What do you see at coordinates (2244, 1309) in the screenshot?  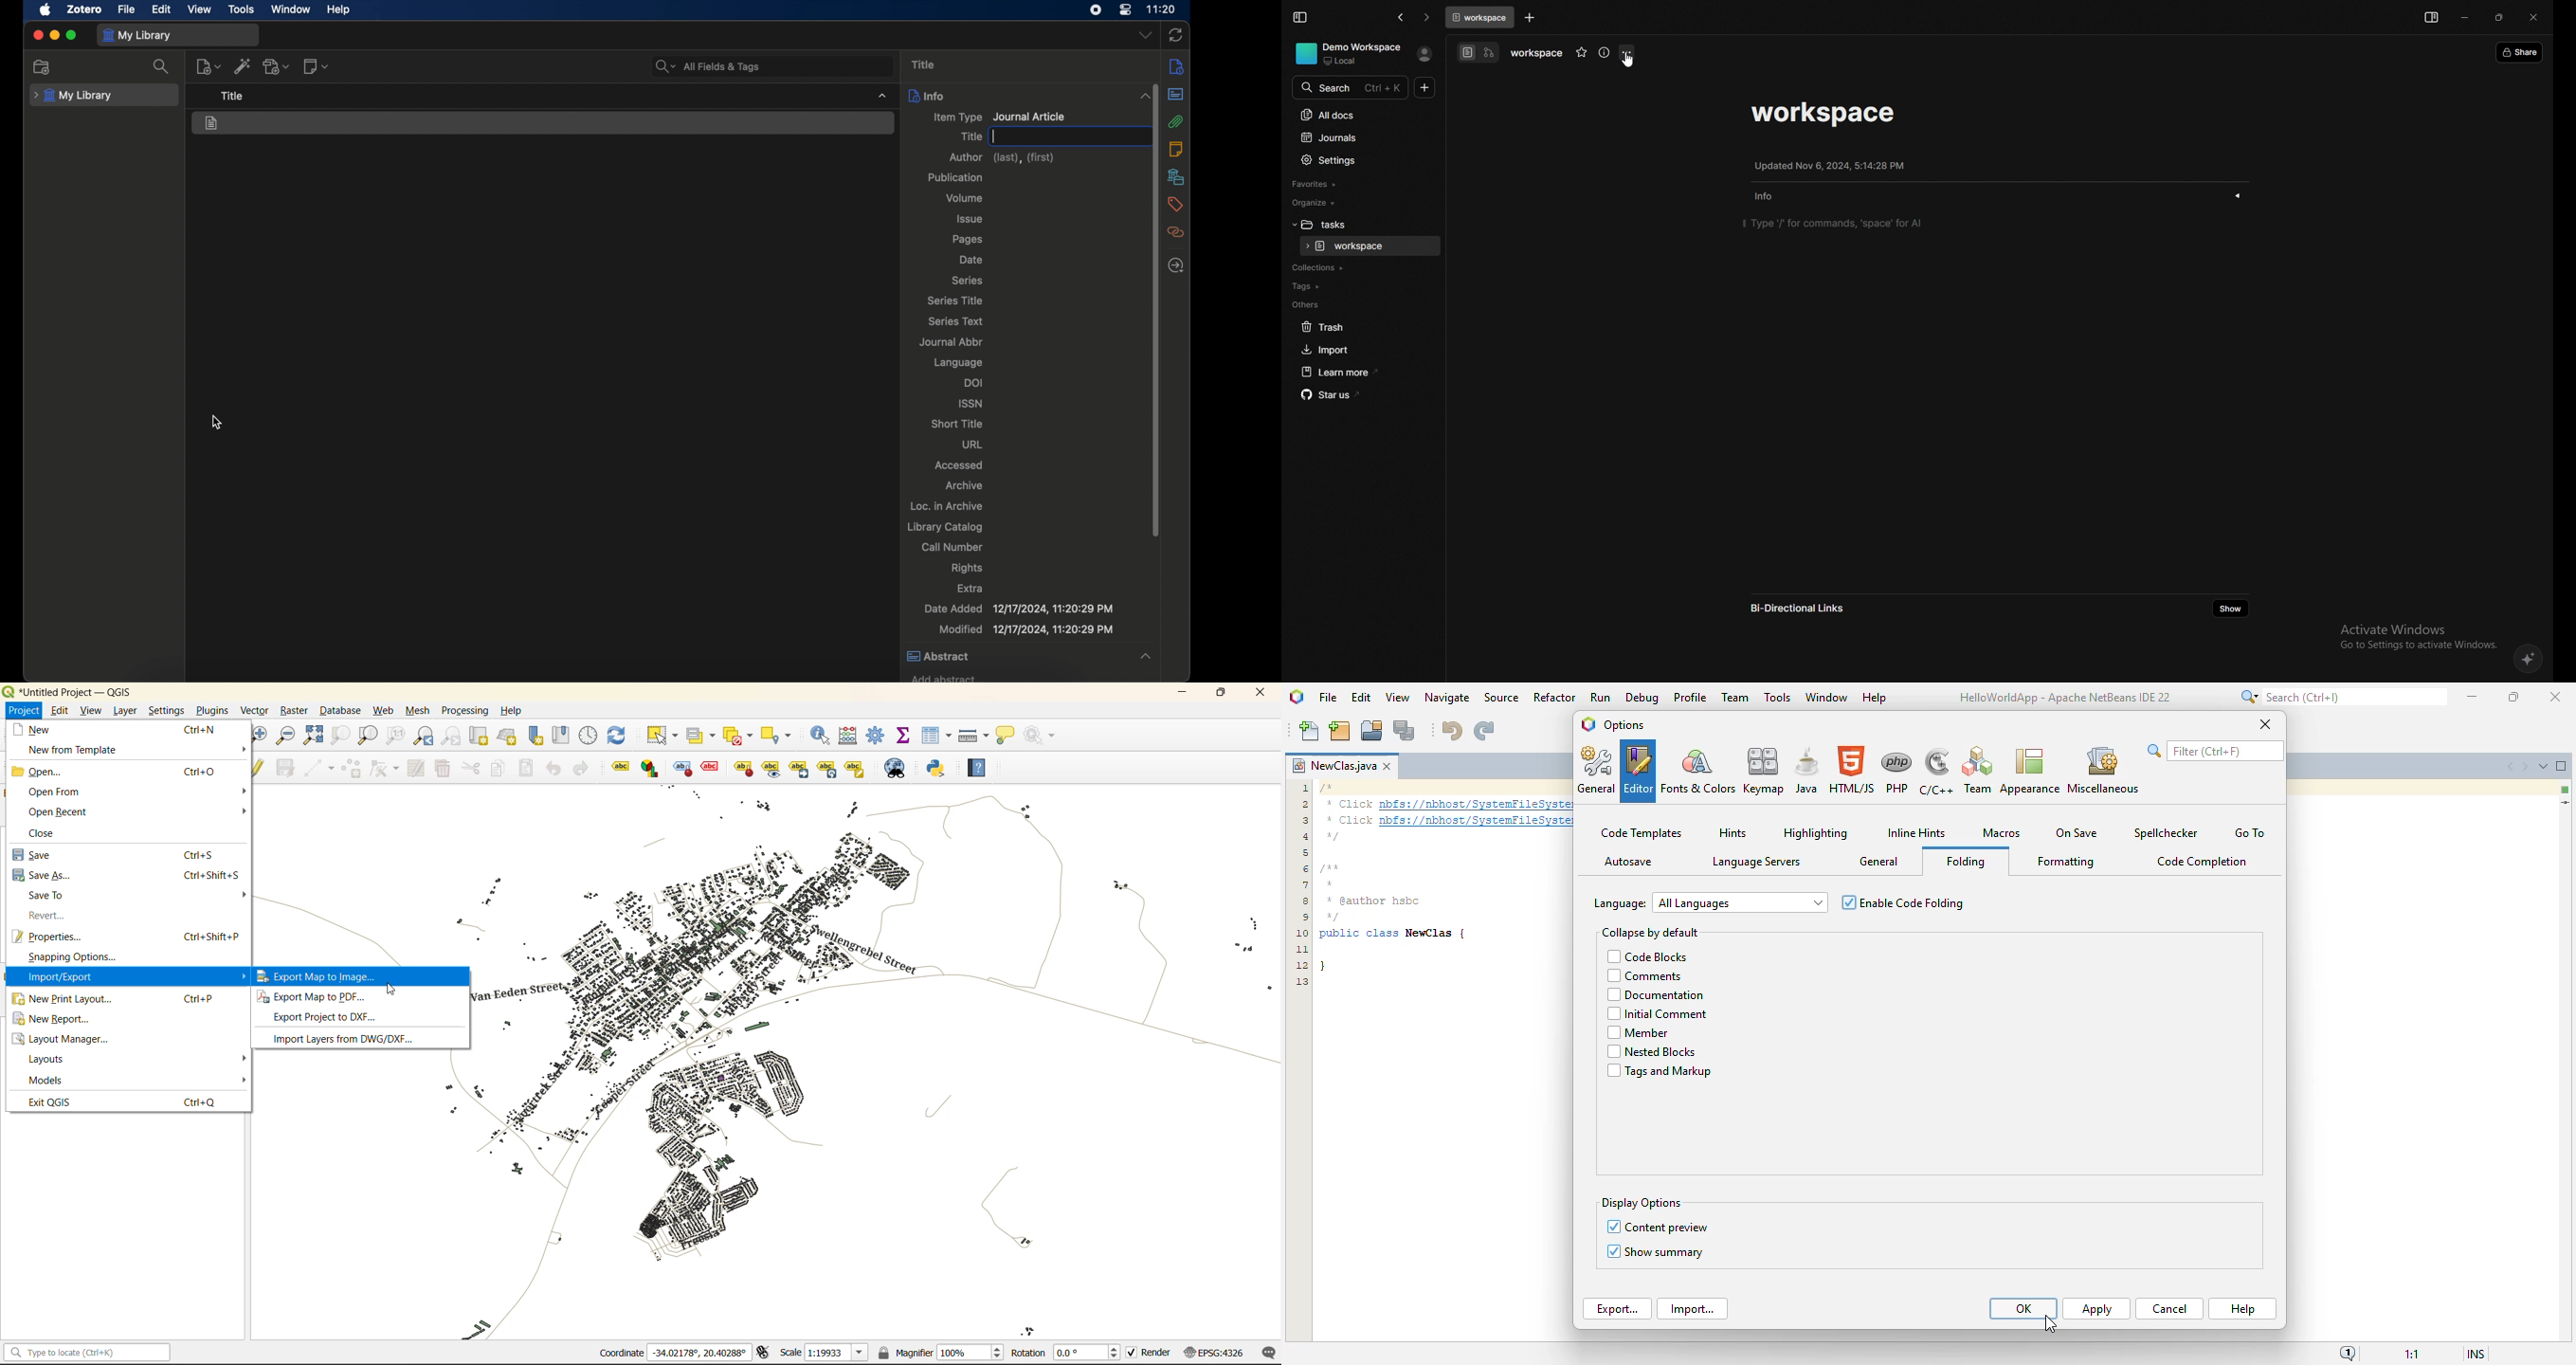 I see `help` at bounding box center [2244, 1309].